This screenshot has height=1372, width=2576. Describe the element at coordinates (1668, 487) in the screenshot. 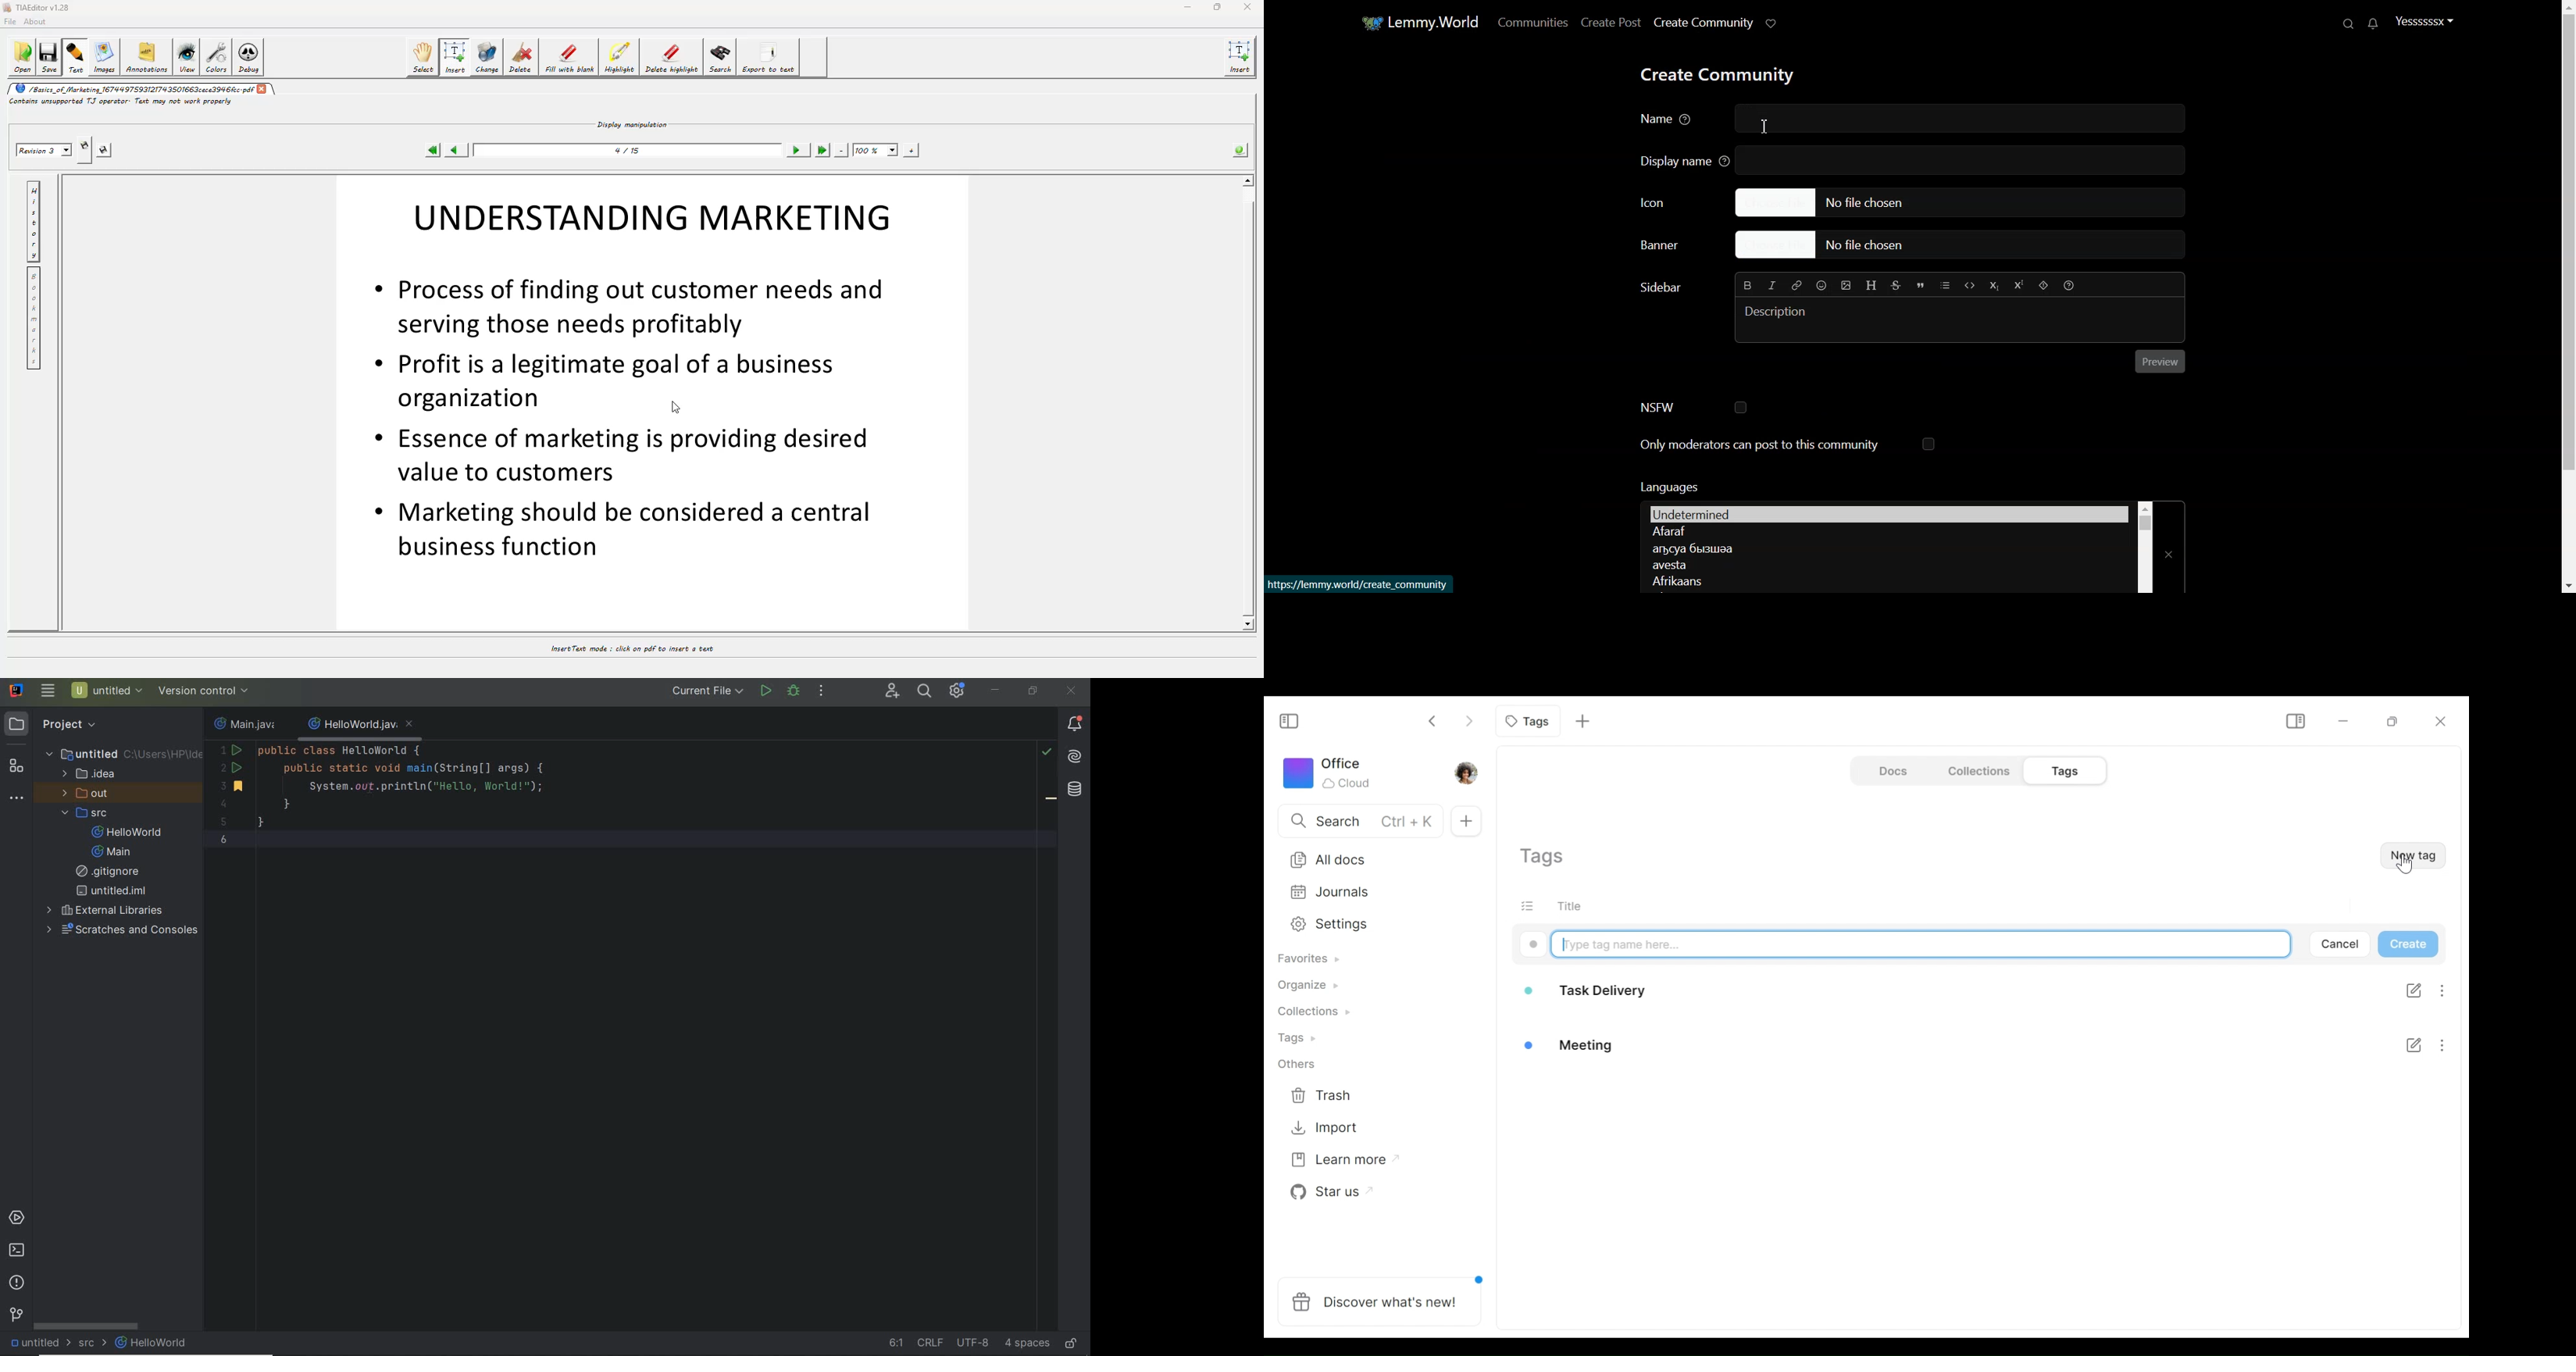

I see `Text` at that location.